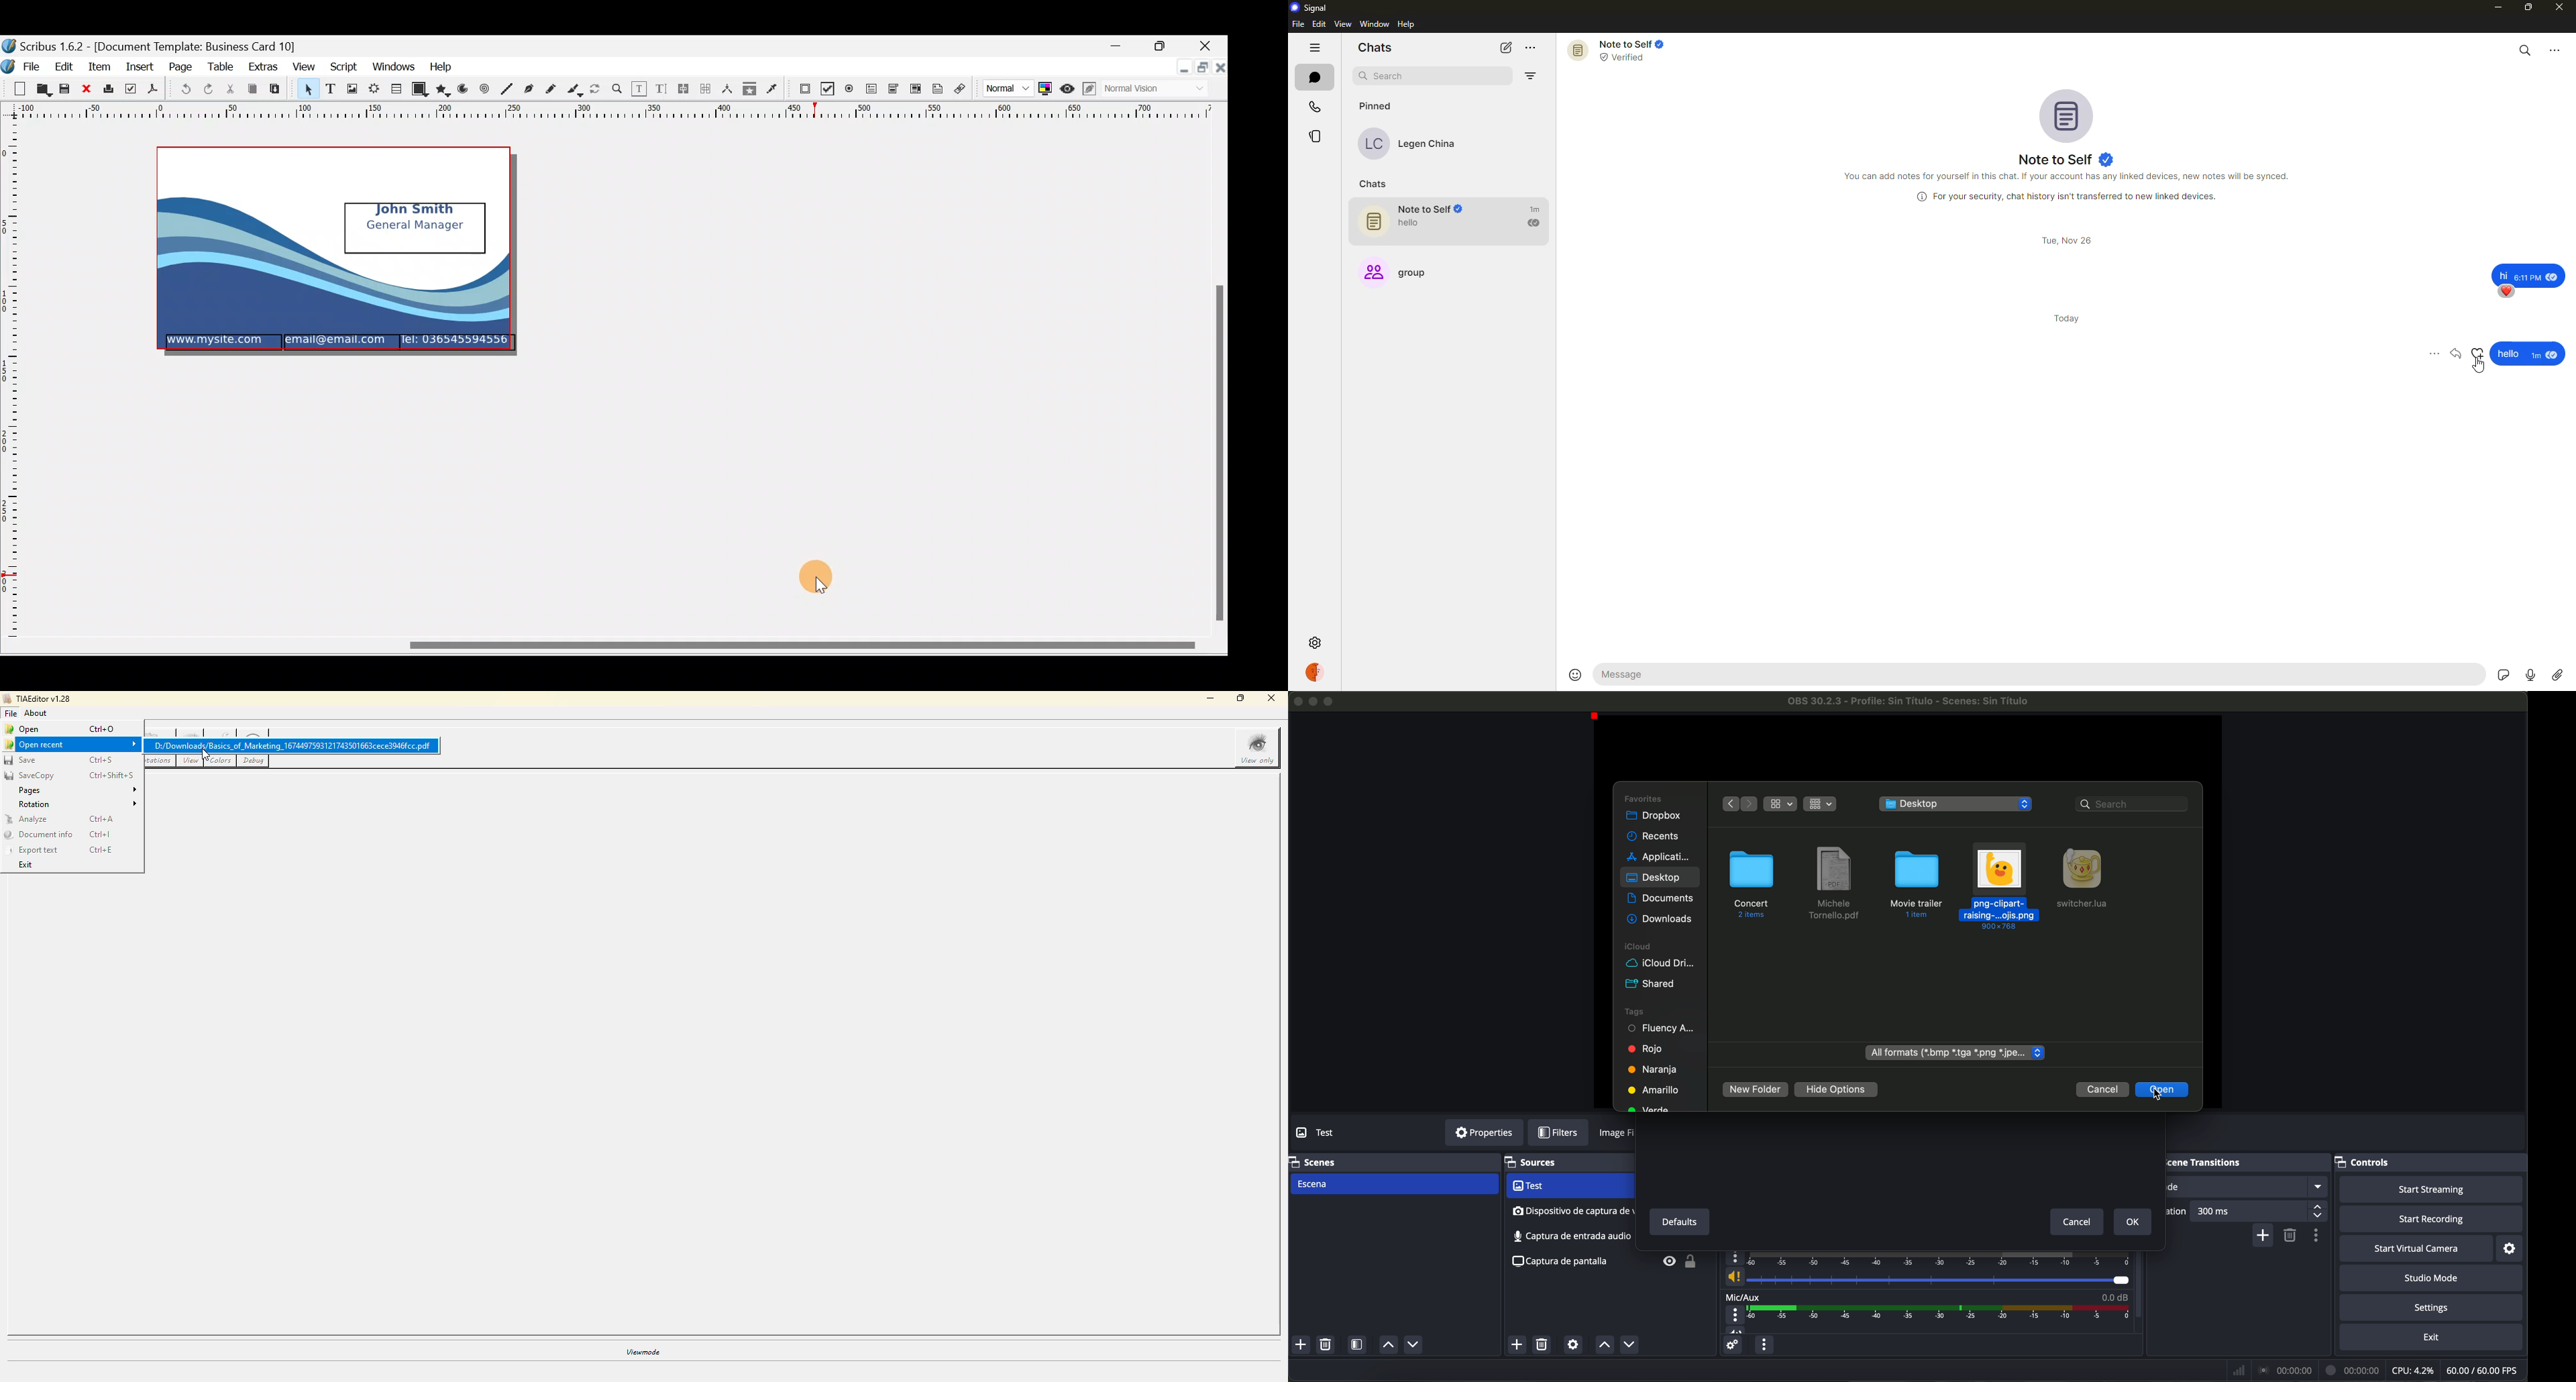 This screenshot has width=2576, height=1400. I want to click on Visual appearance, so click(1133, 90).